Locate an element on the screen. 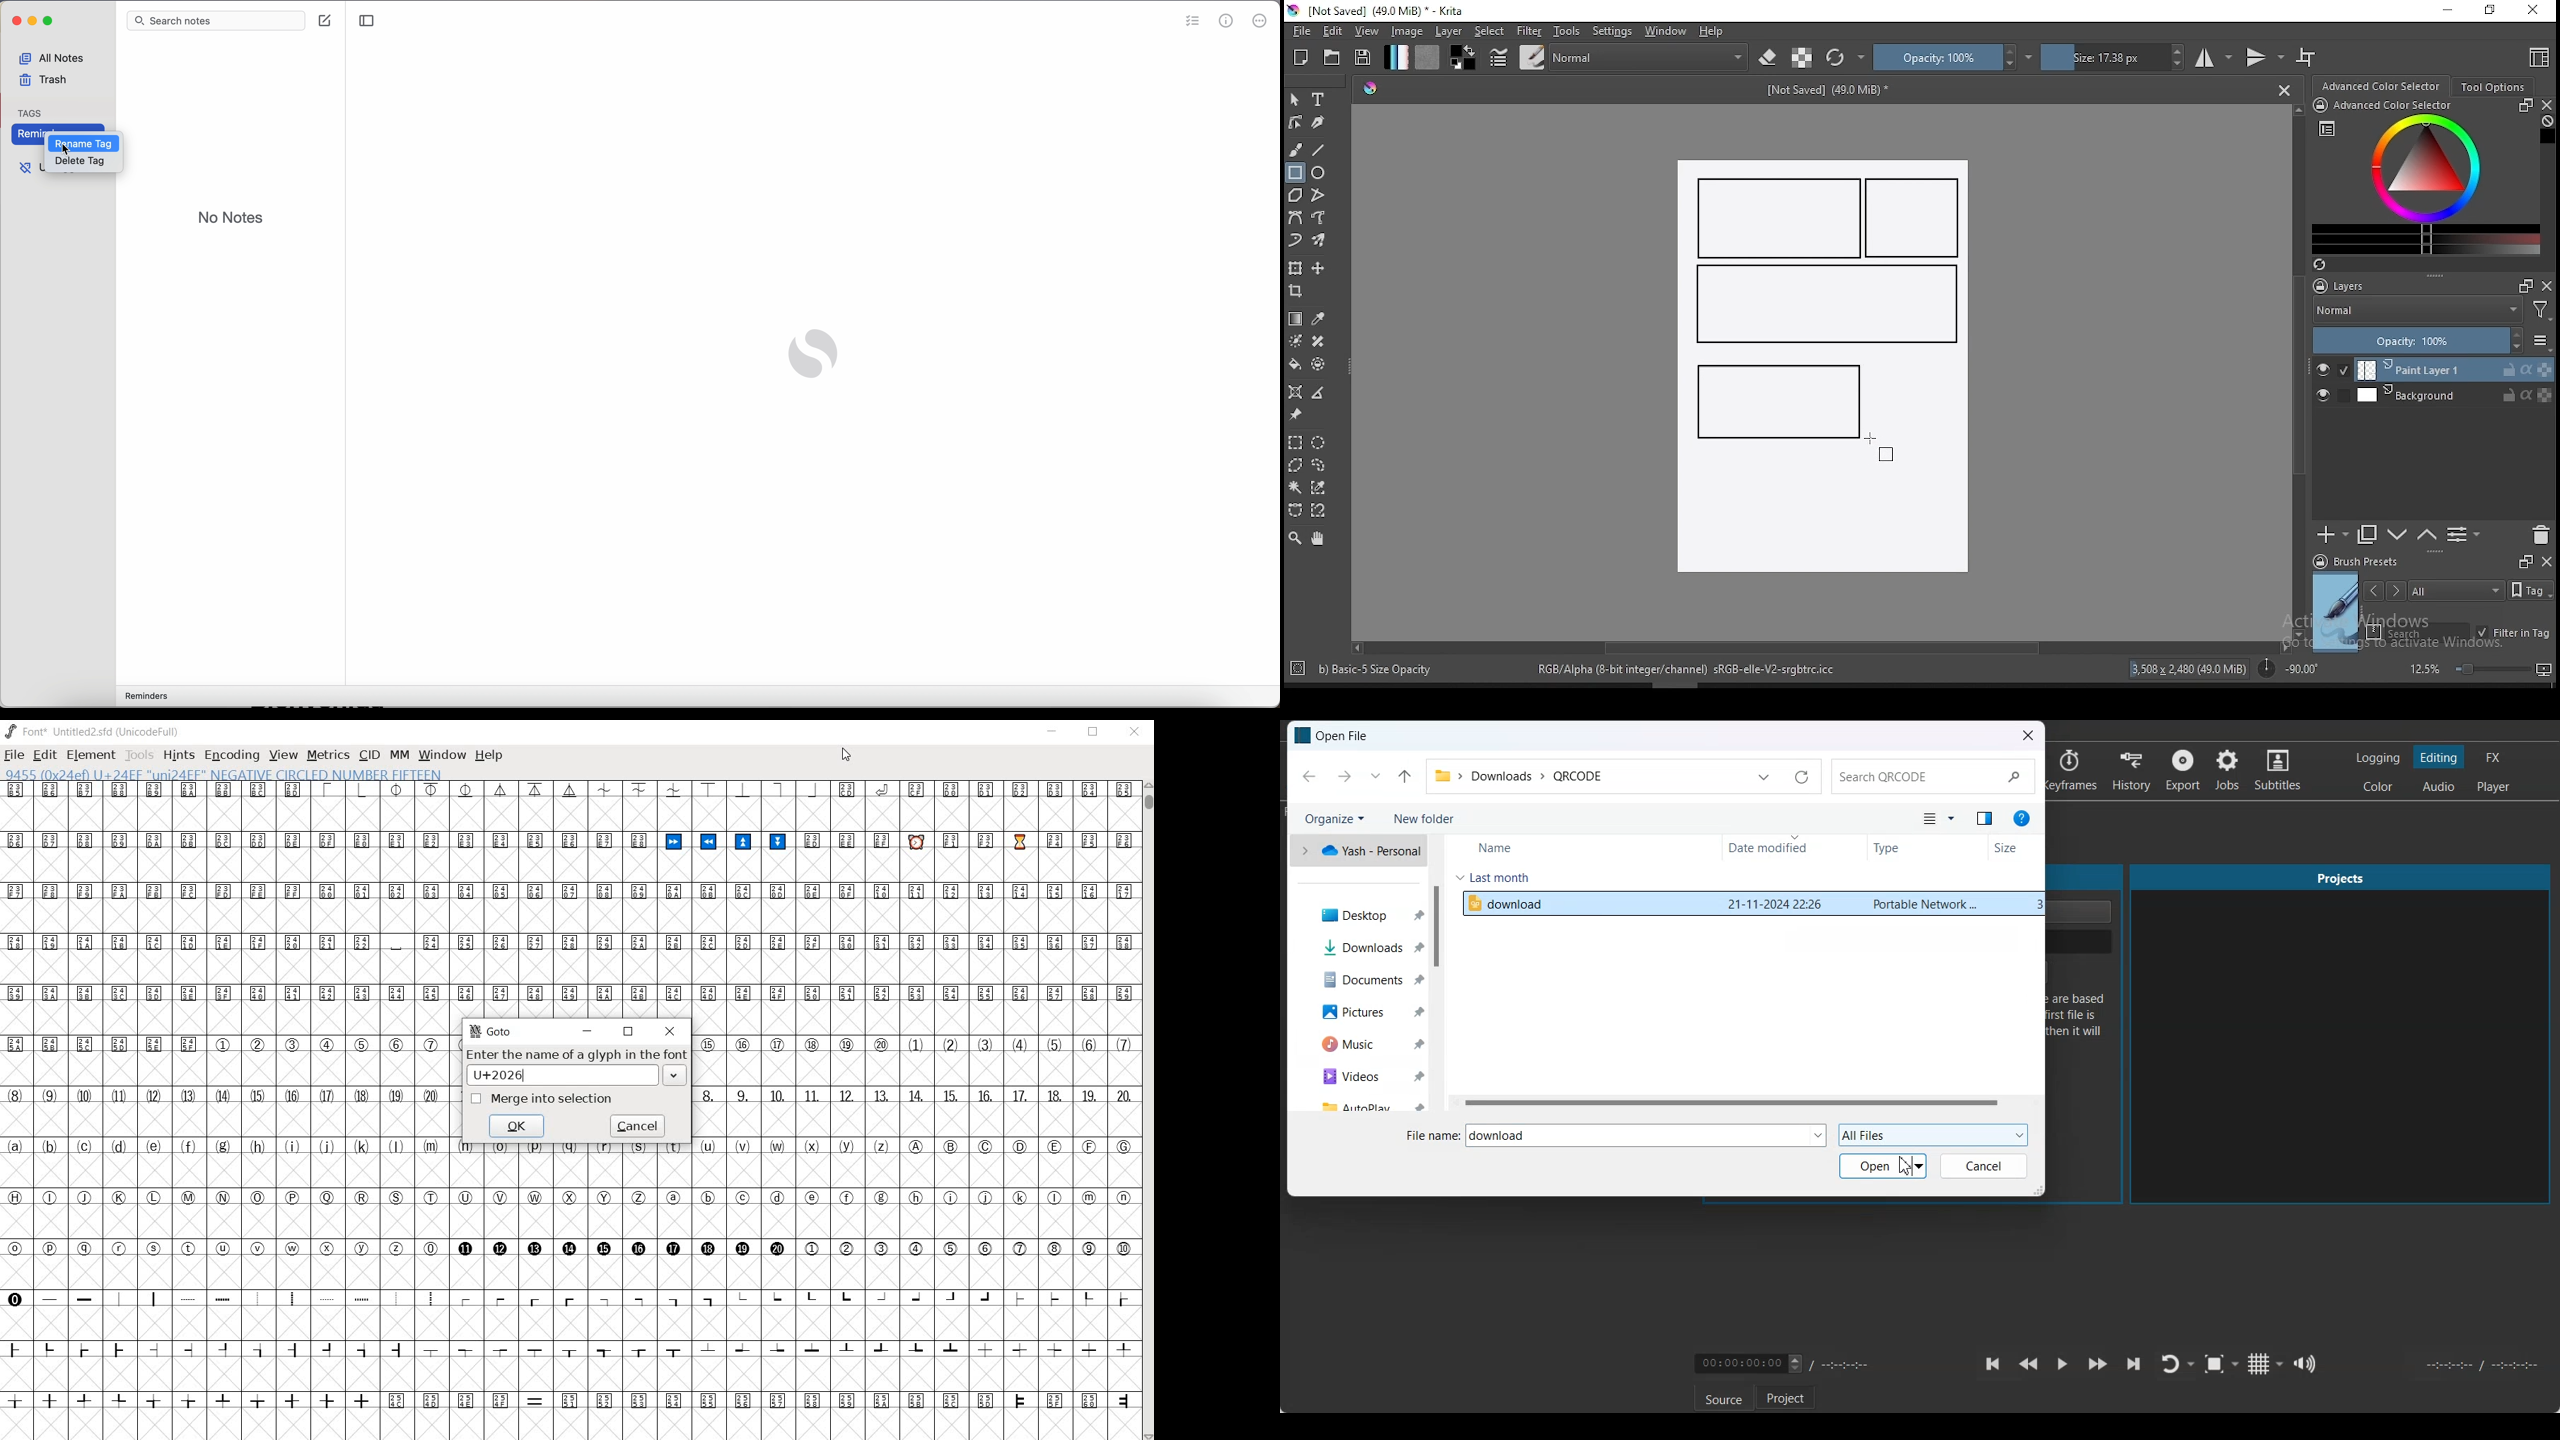 The height and width of the screenshot is (1456, 2576). Video Timing is located at coordinates (2473, 1365).